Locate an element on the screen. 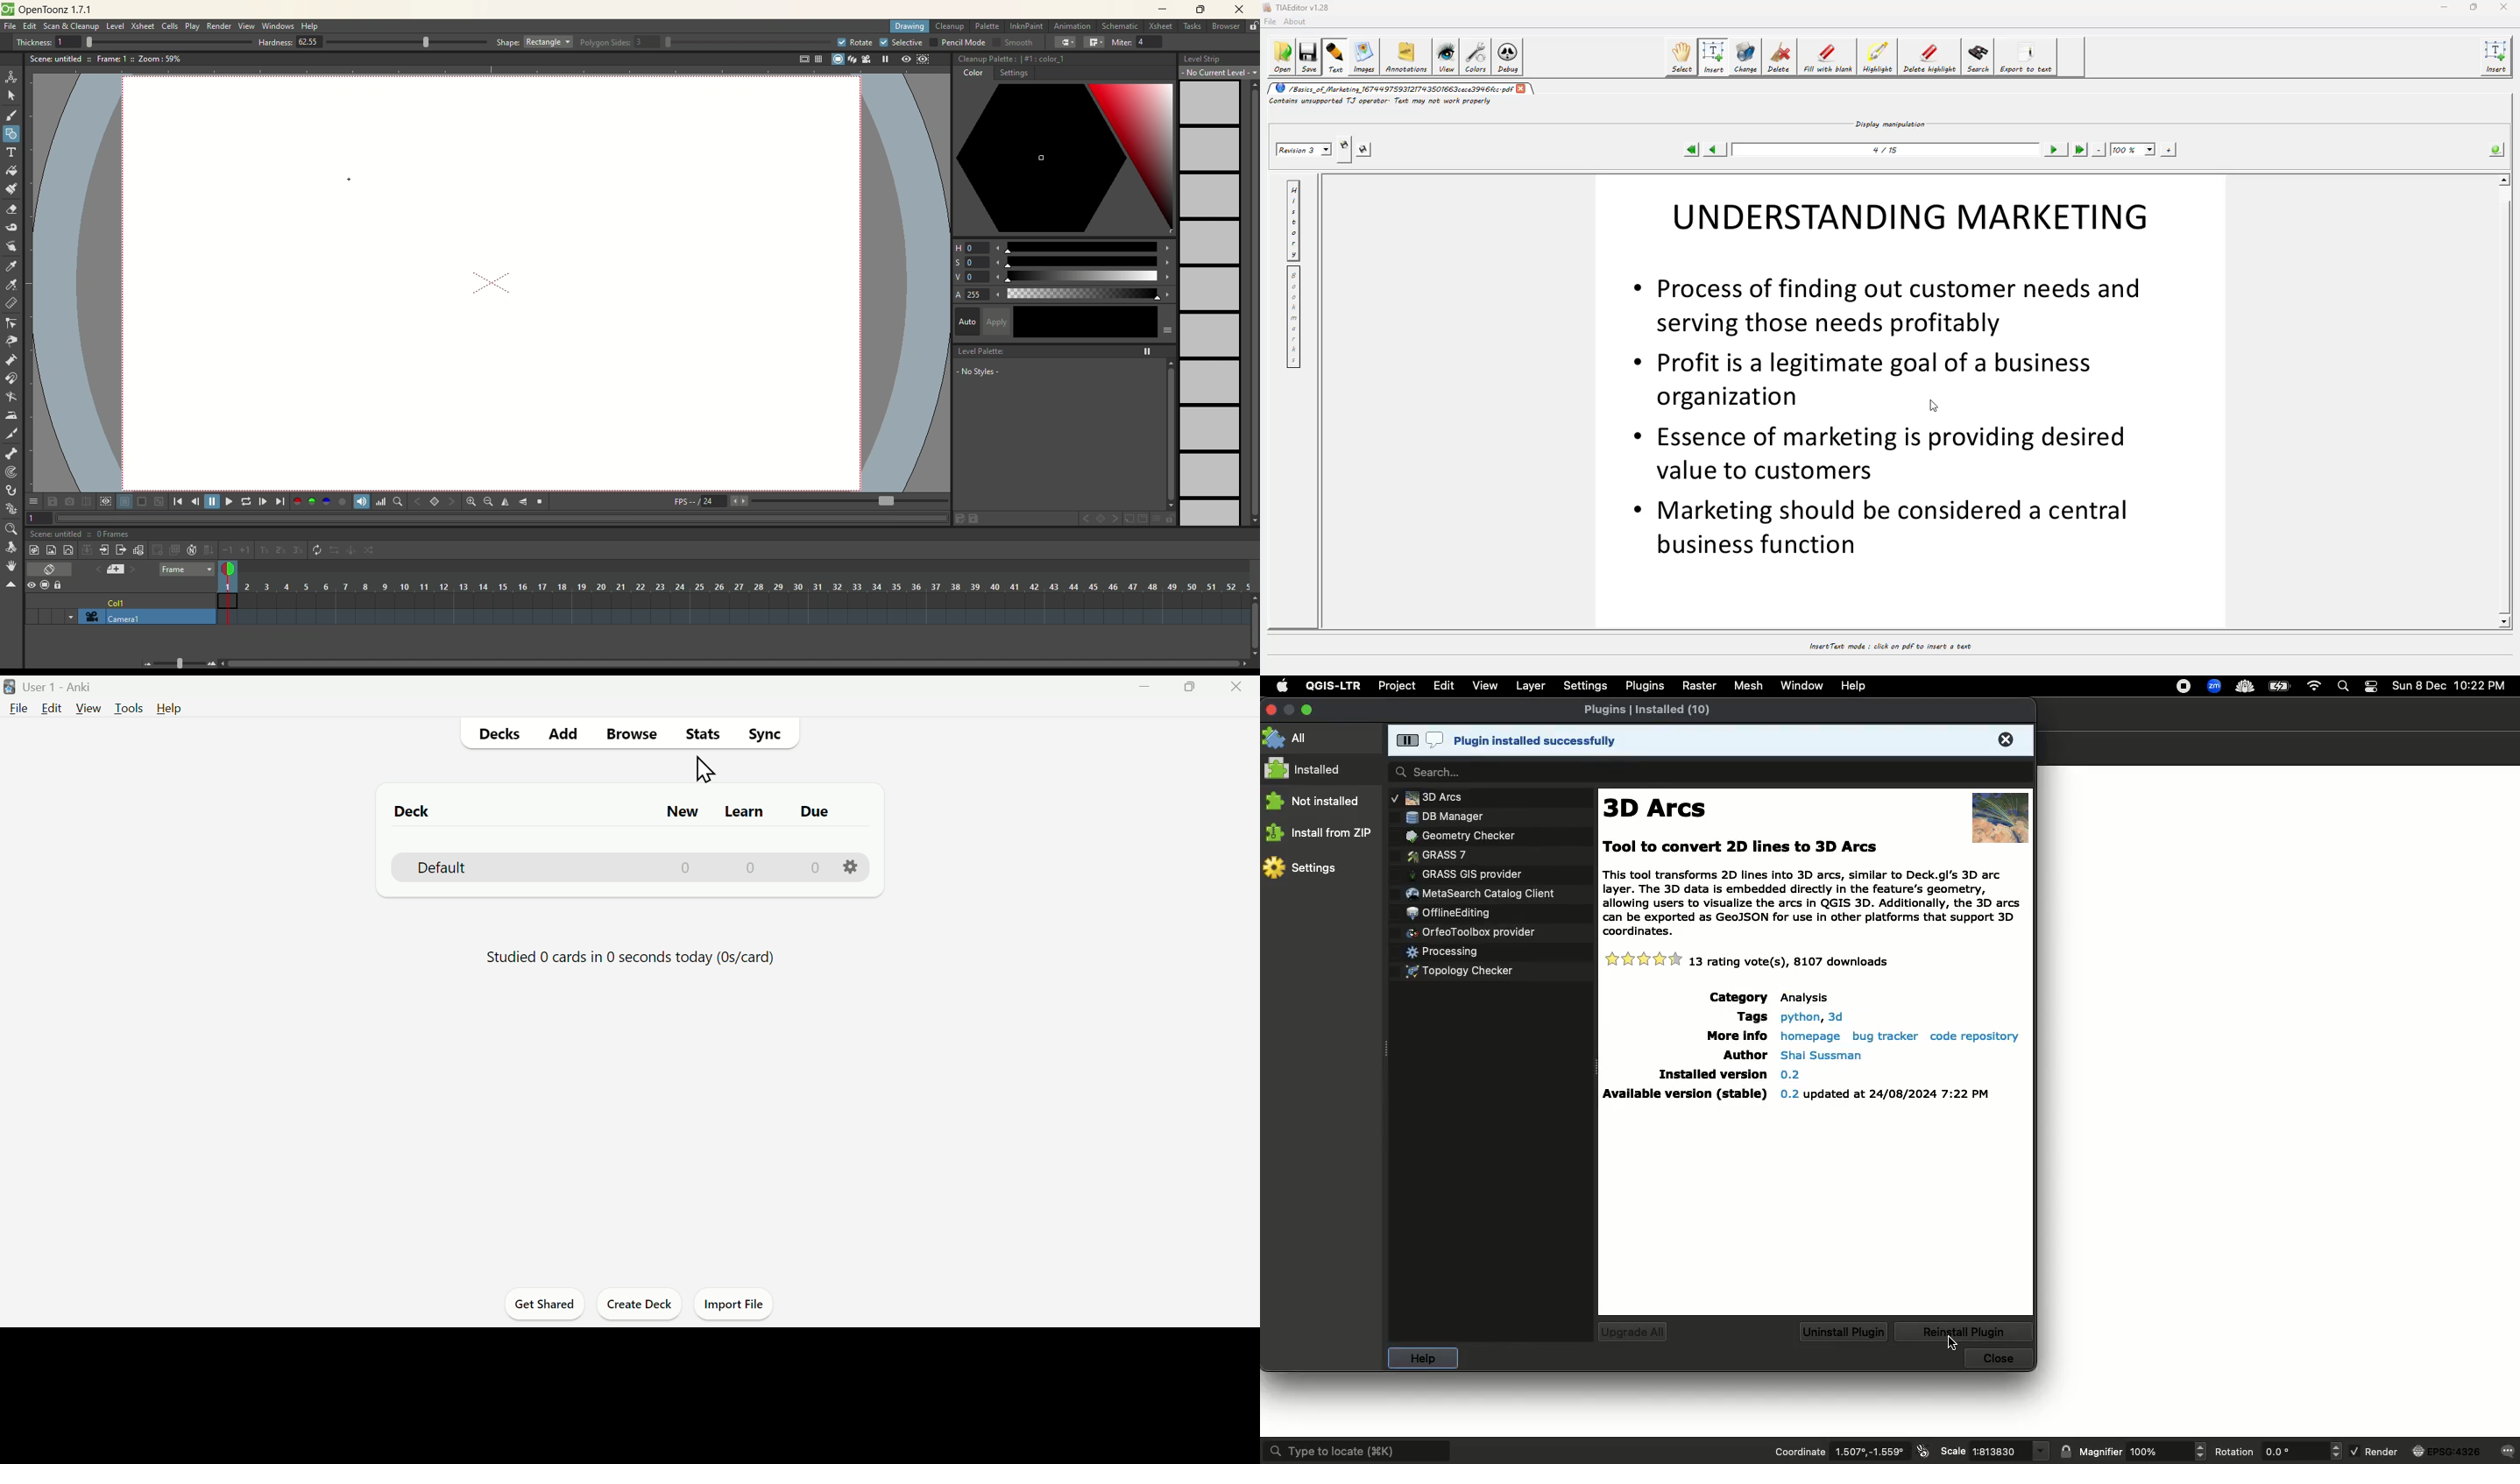 This screenshot has height=1484, width=2520. ink paint is located at coordinates (1026, 26).